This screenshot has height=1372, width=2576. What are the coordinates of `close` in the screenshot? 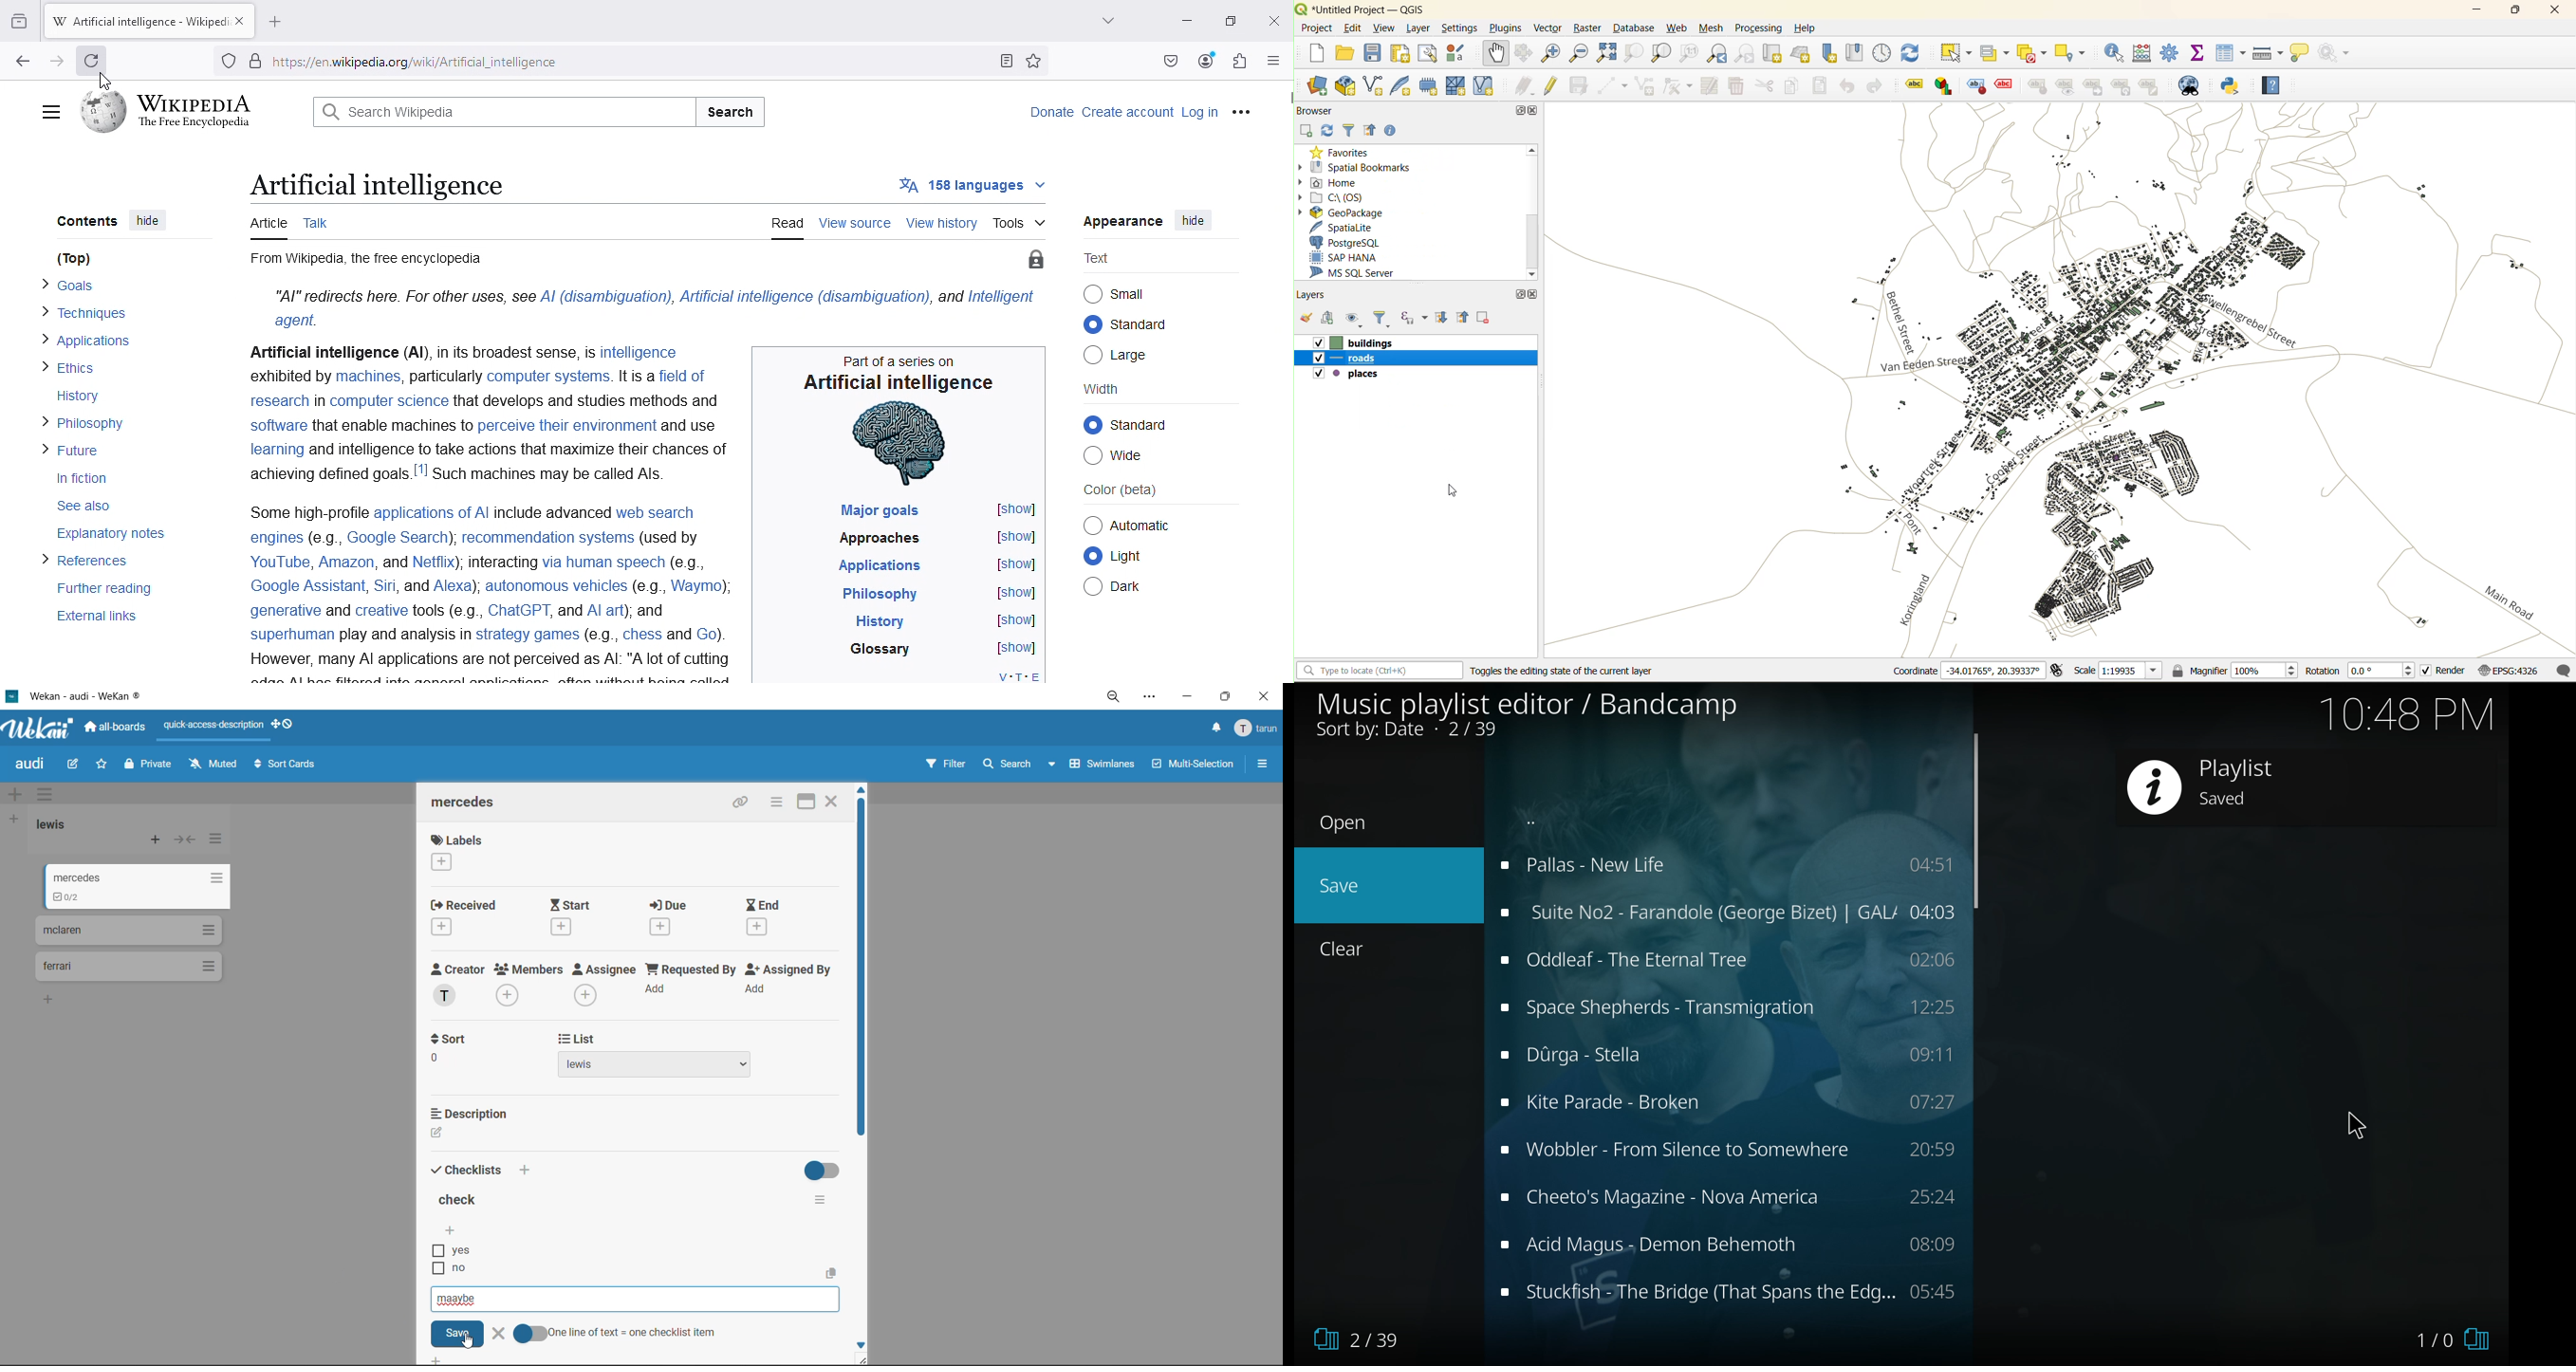 It's located at (836, 801).